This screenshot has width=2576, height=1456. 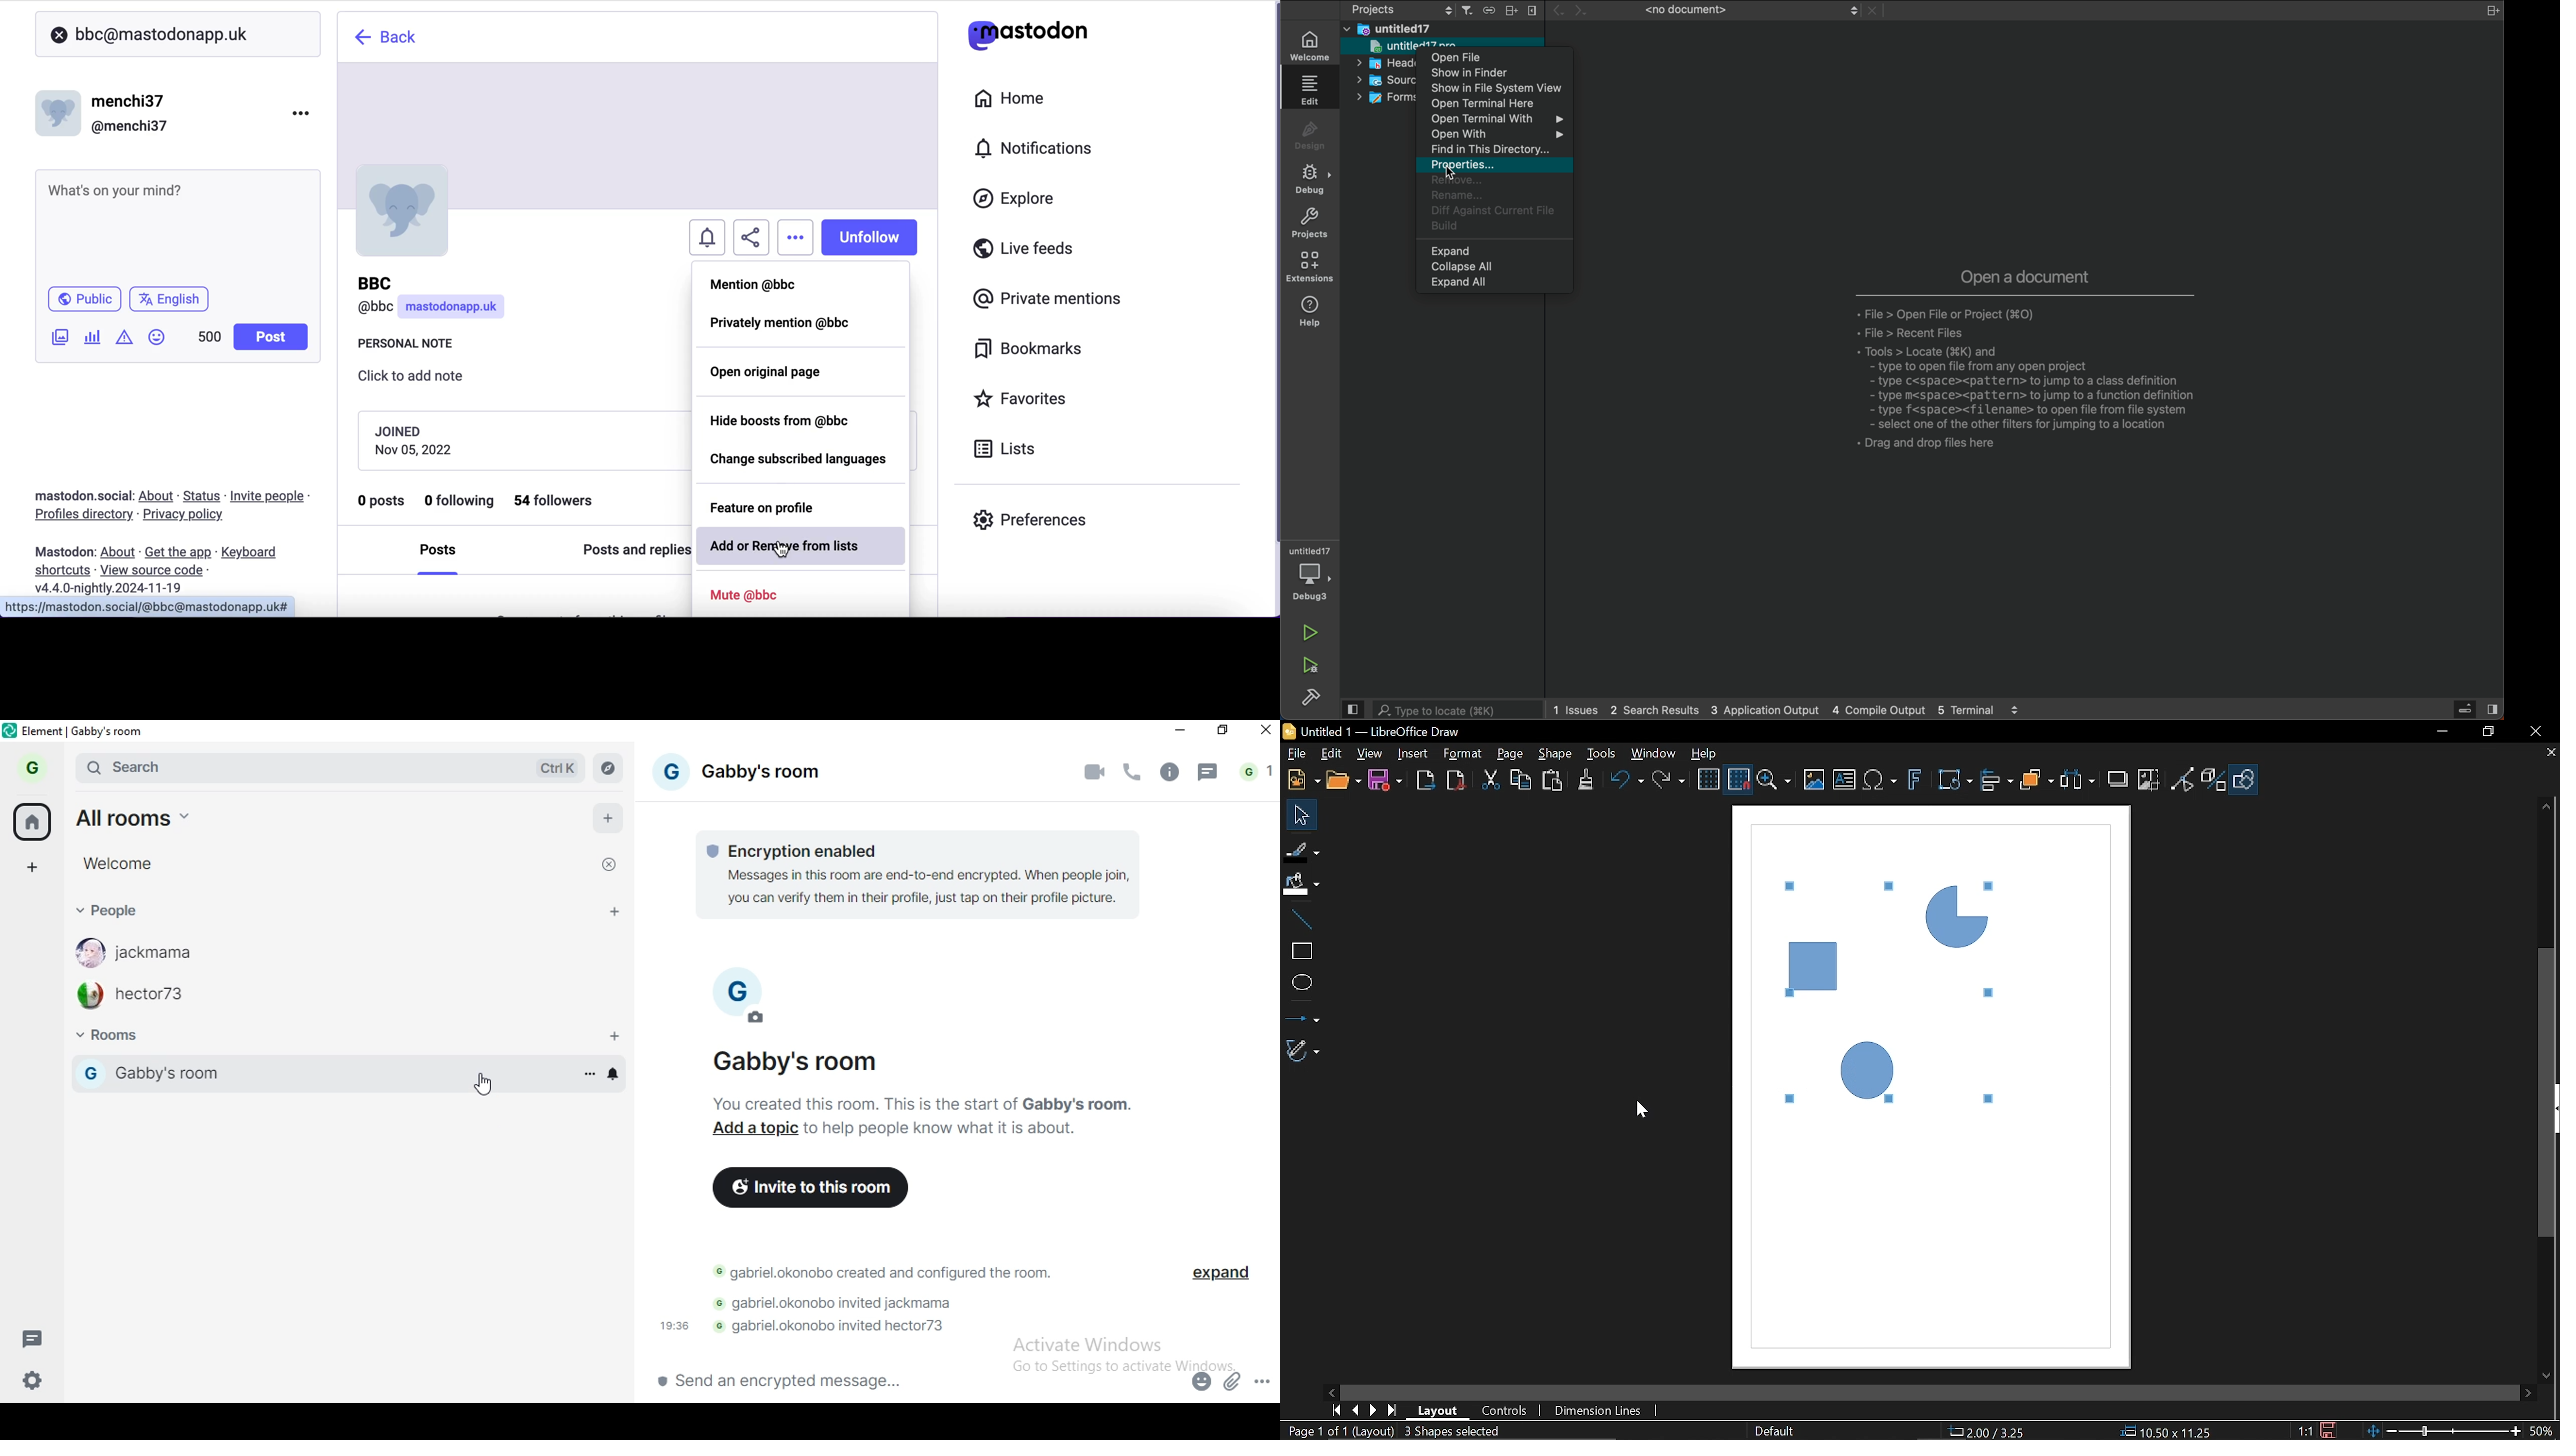 What do you see at coordinates (1370, 754) in the screenshot?
I see `View` at bounding box center [1370, 754].